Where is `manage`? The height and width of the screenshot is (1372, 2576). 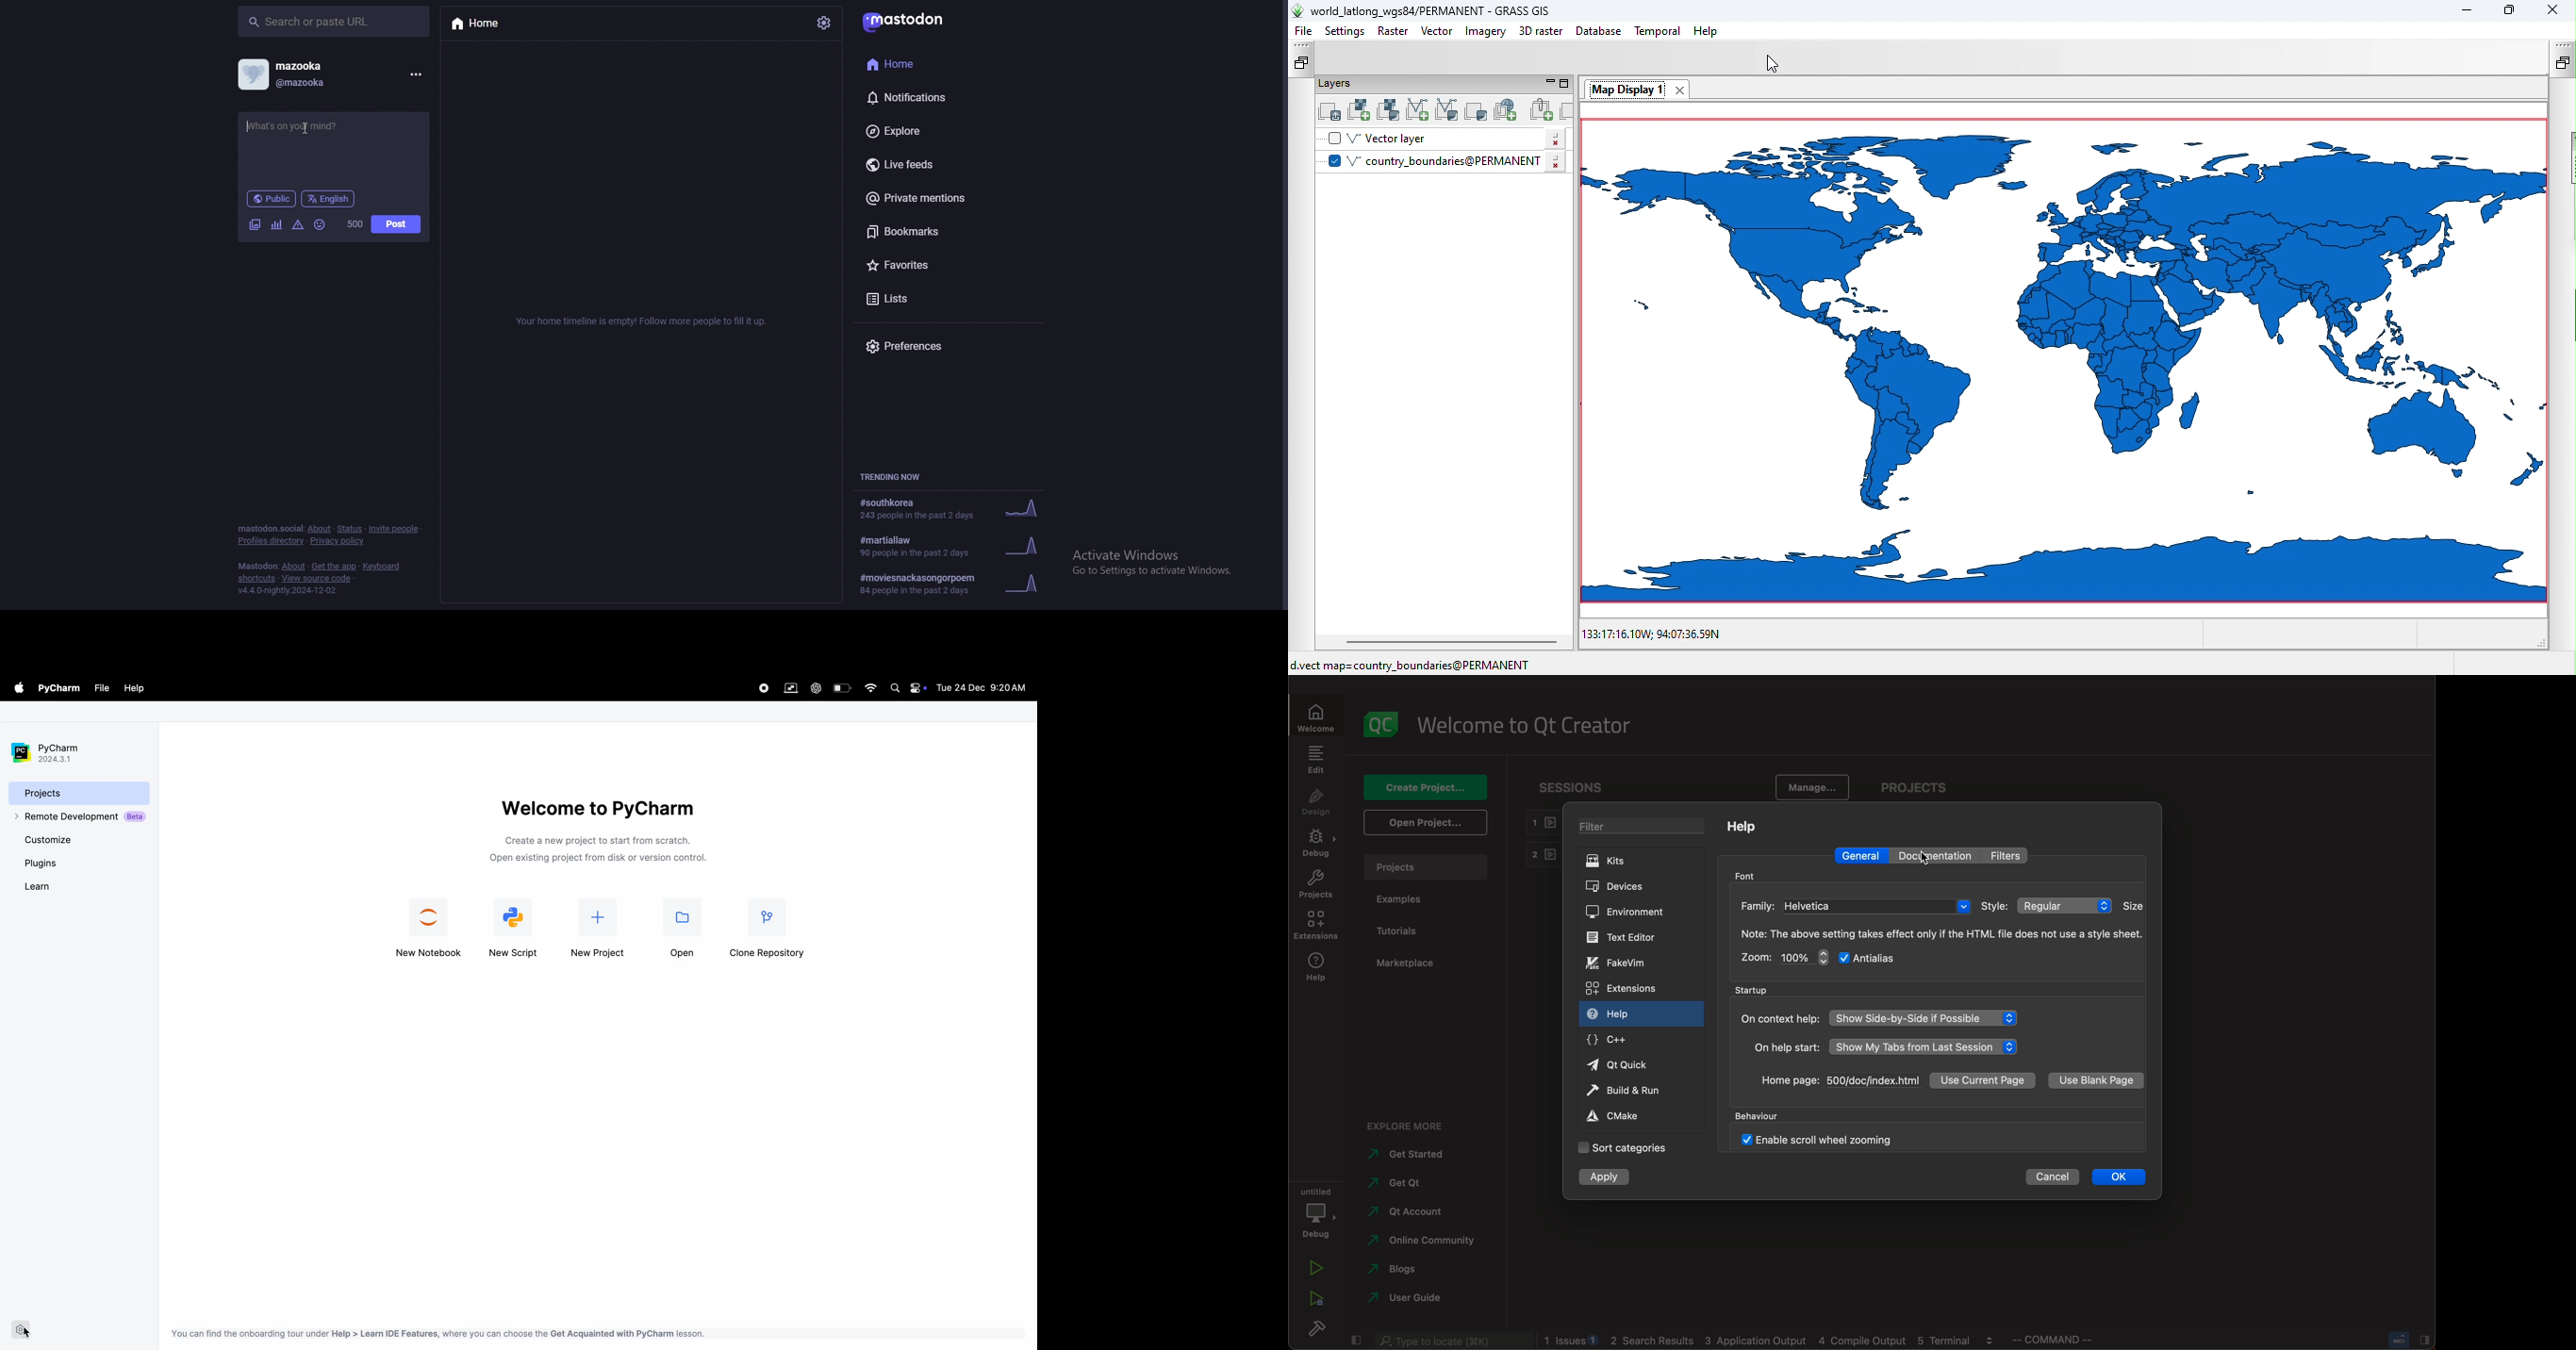
manage is located at coordinates (1816, 788).